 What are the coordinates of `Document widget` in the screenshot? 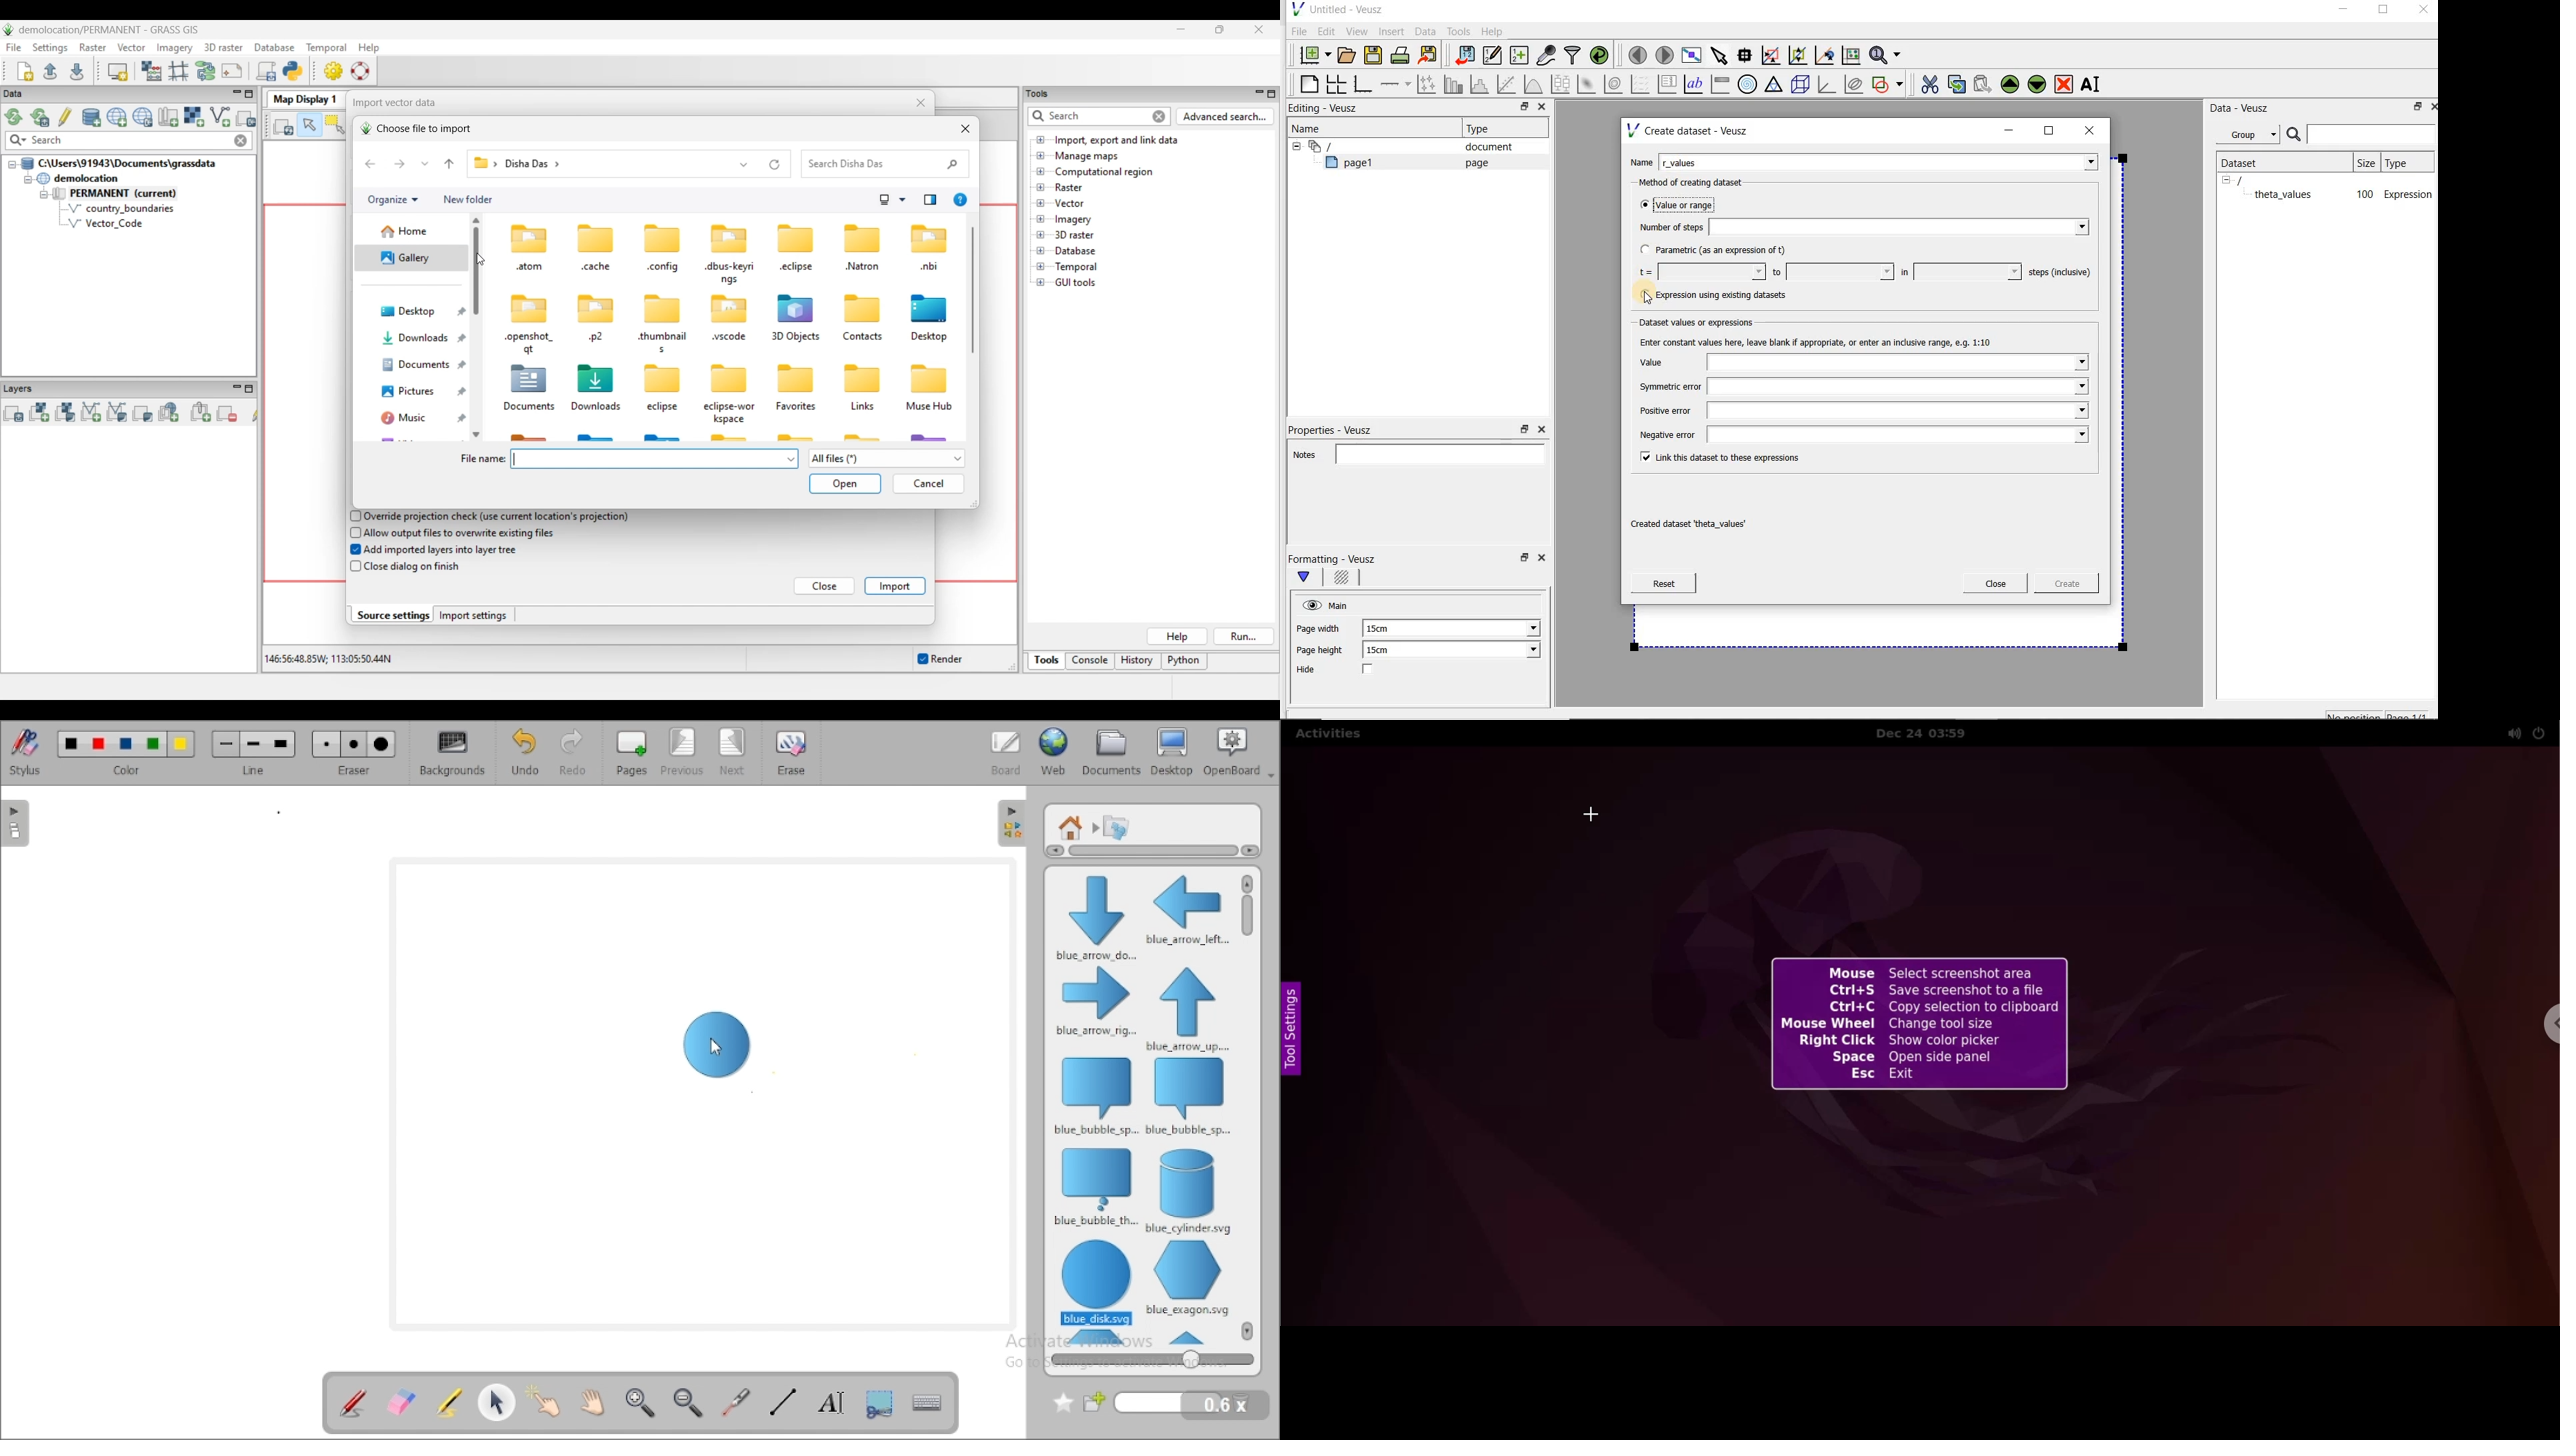 It's located at (1345, 146).